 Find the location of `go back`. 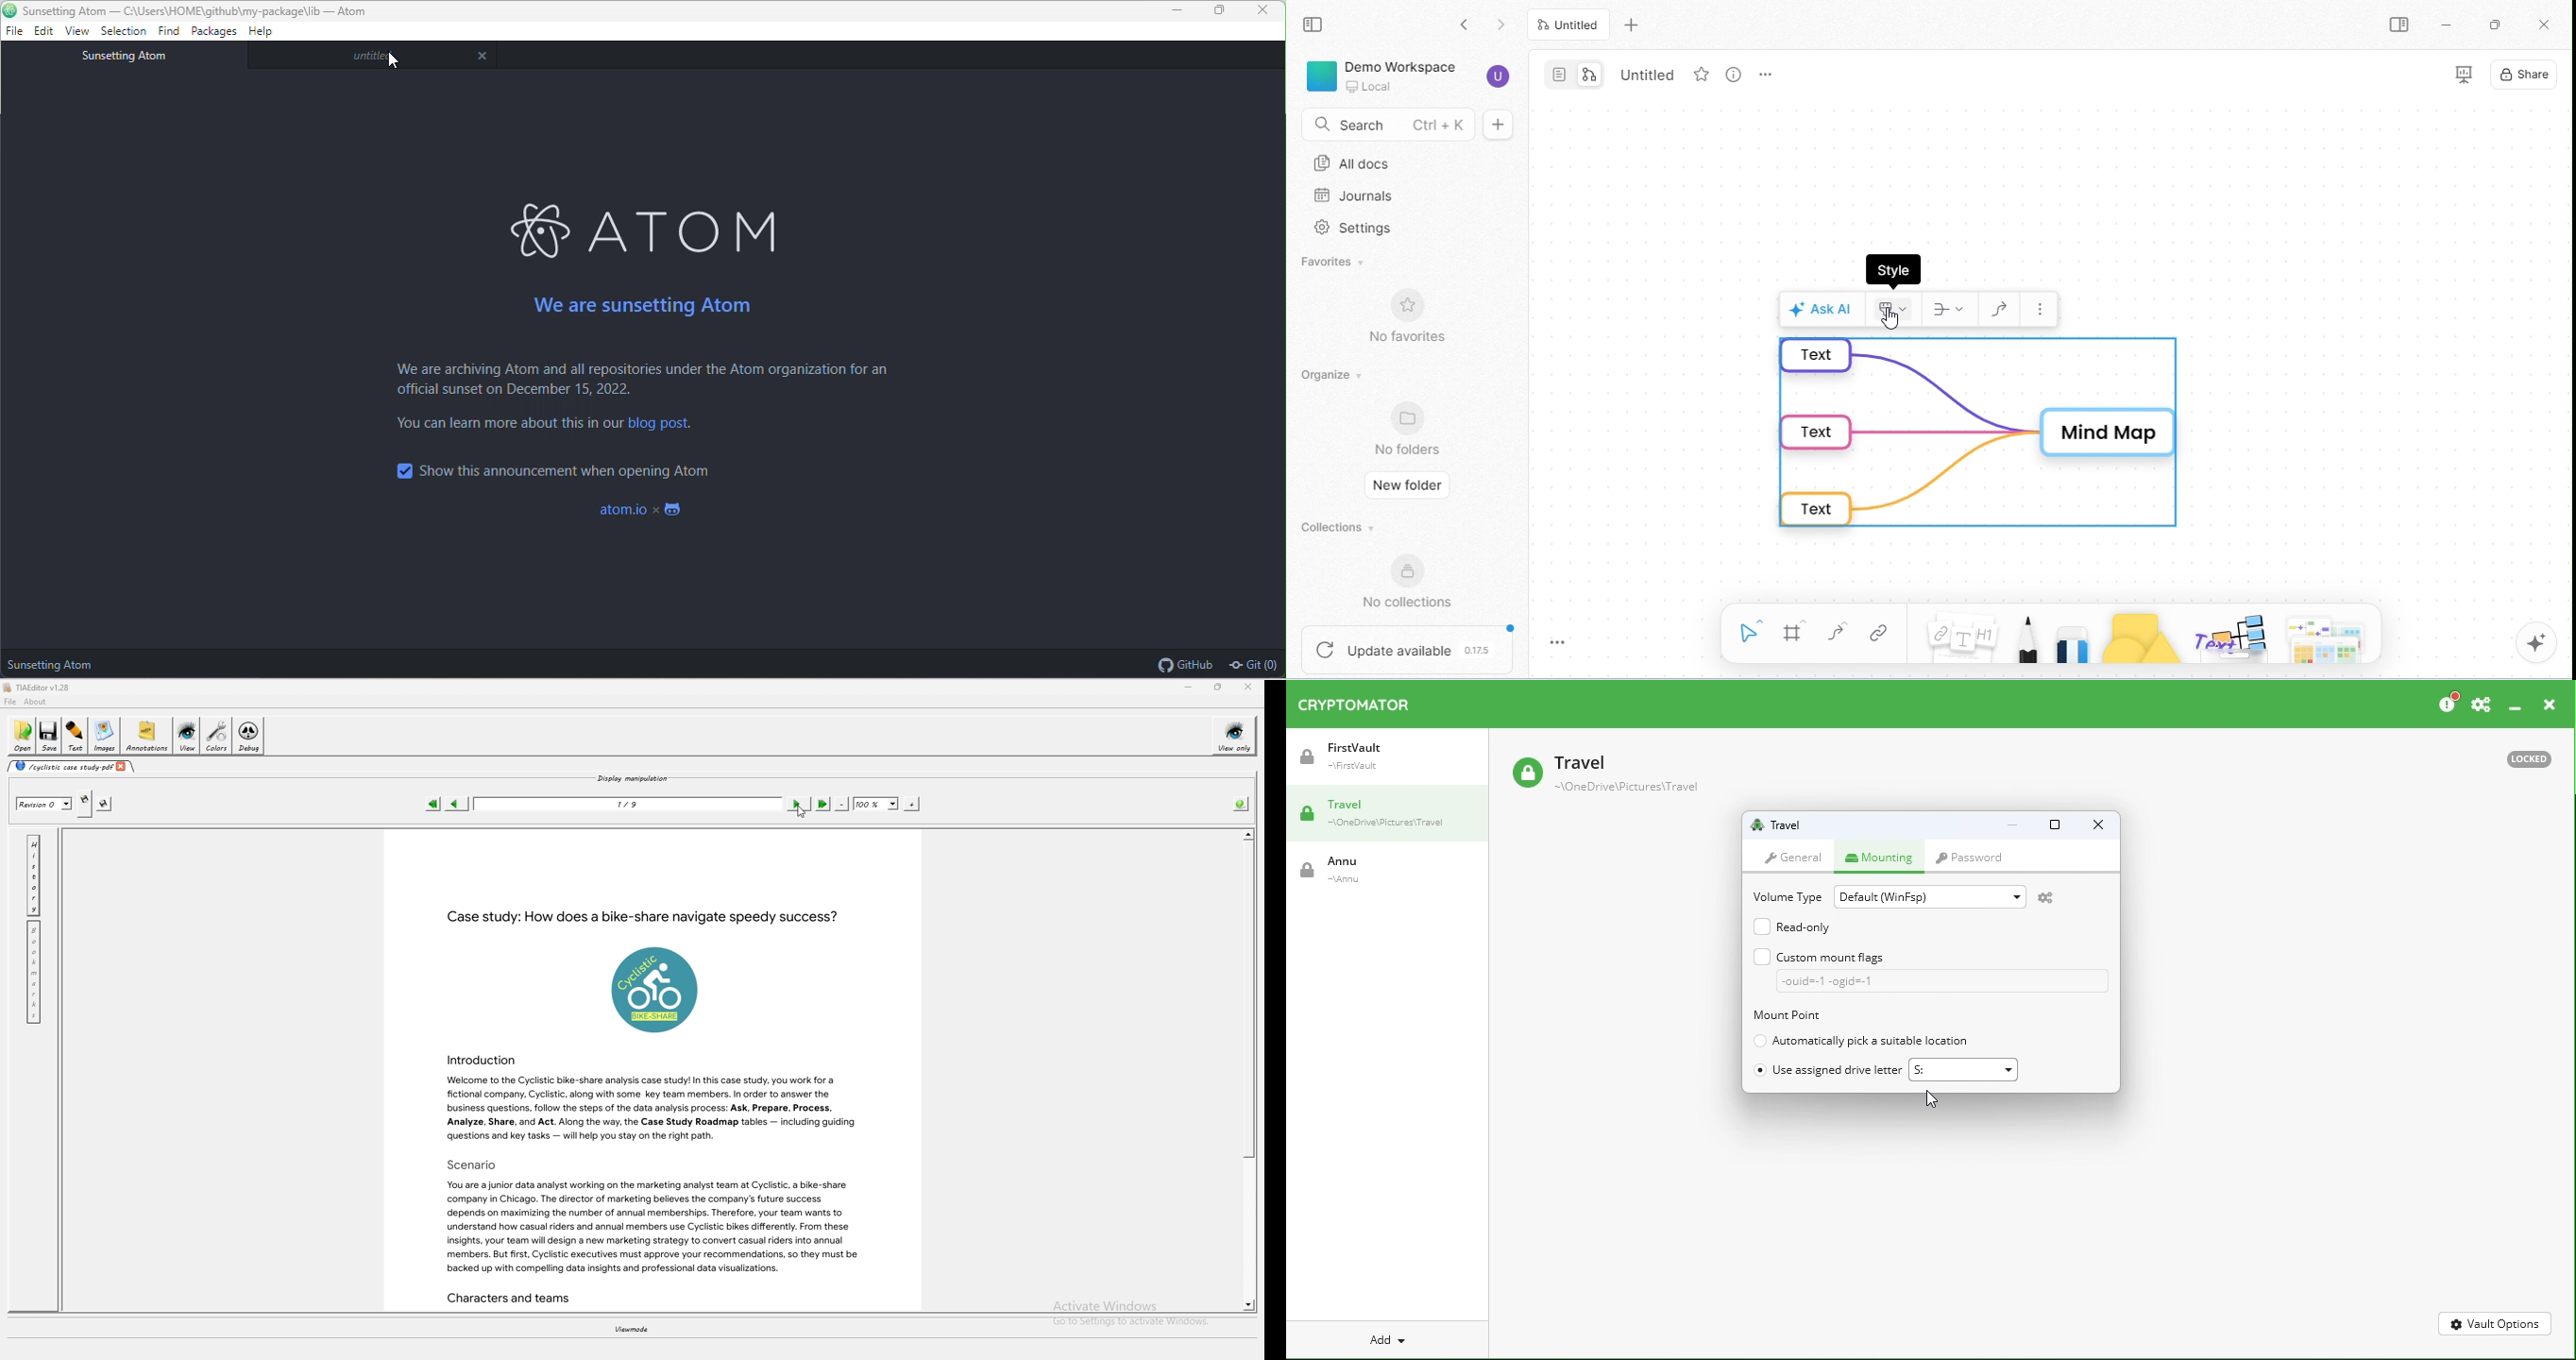

go back is located at coordinates (1467, 25).